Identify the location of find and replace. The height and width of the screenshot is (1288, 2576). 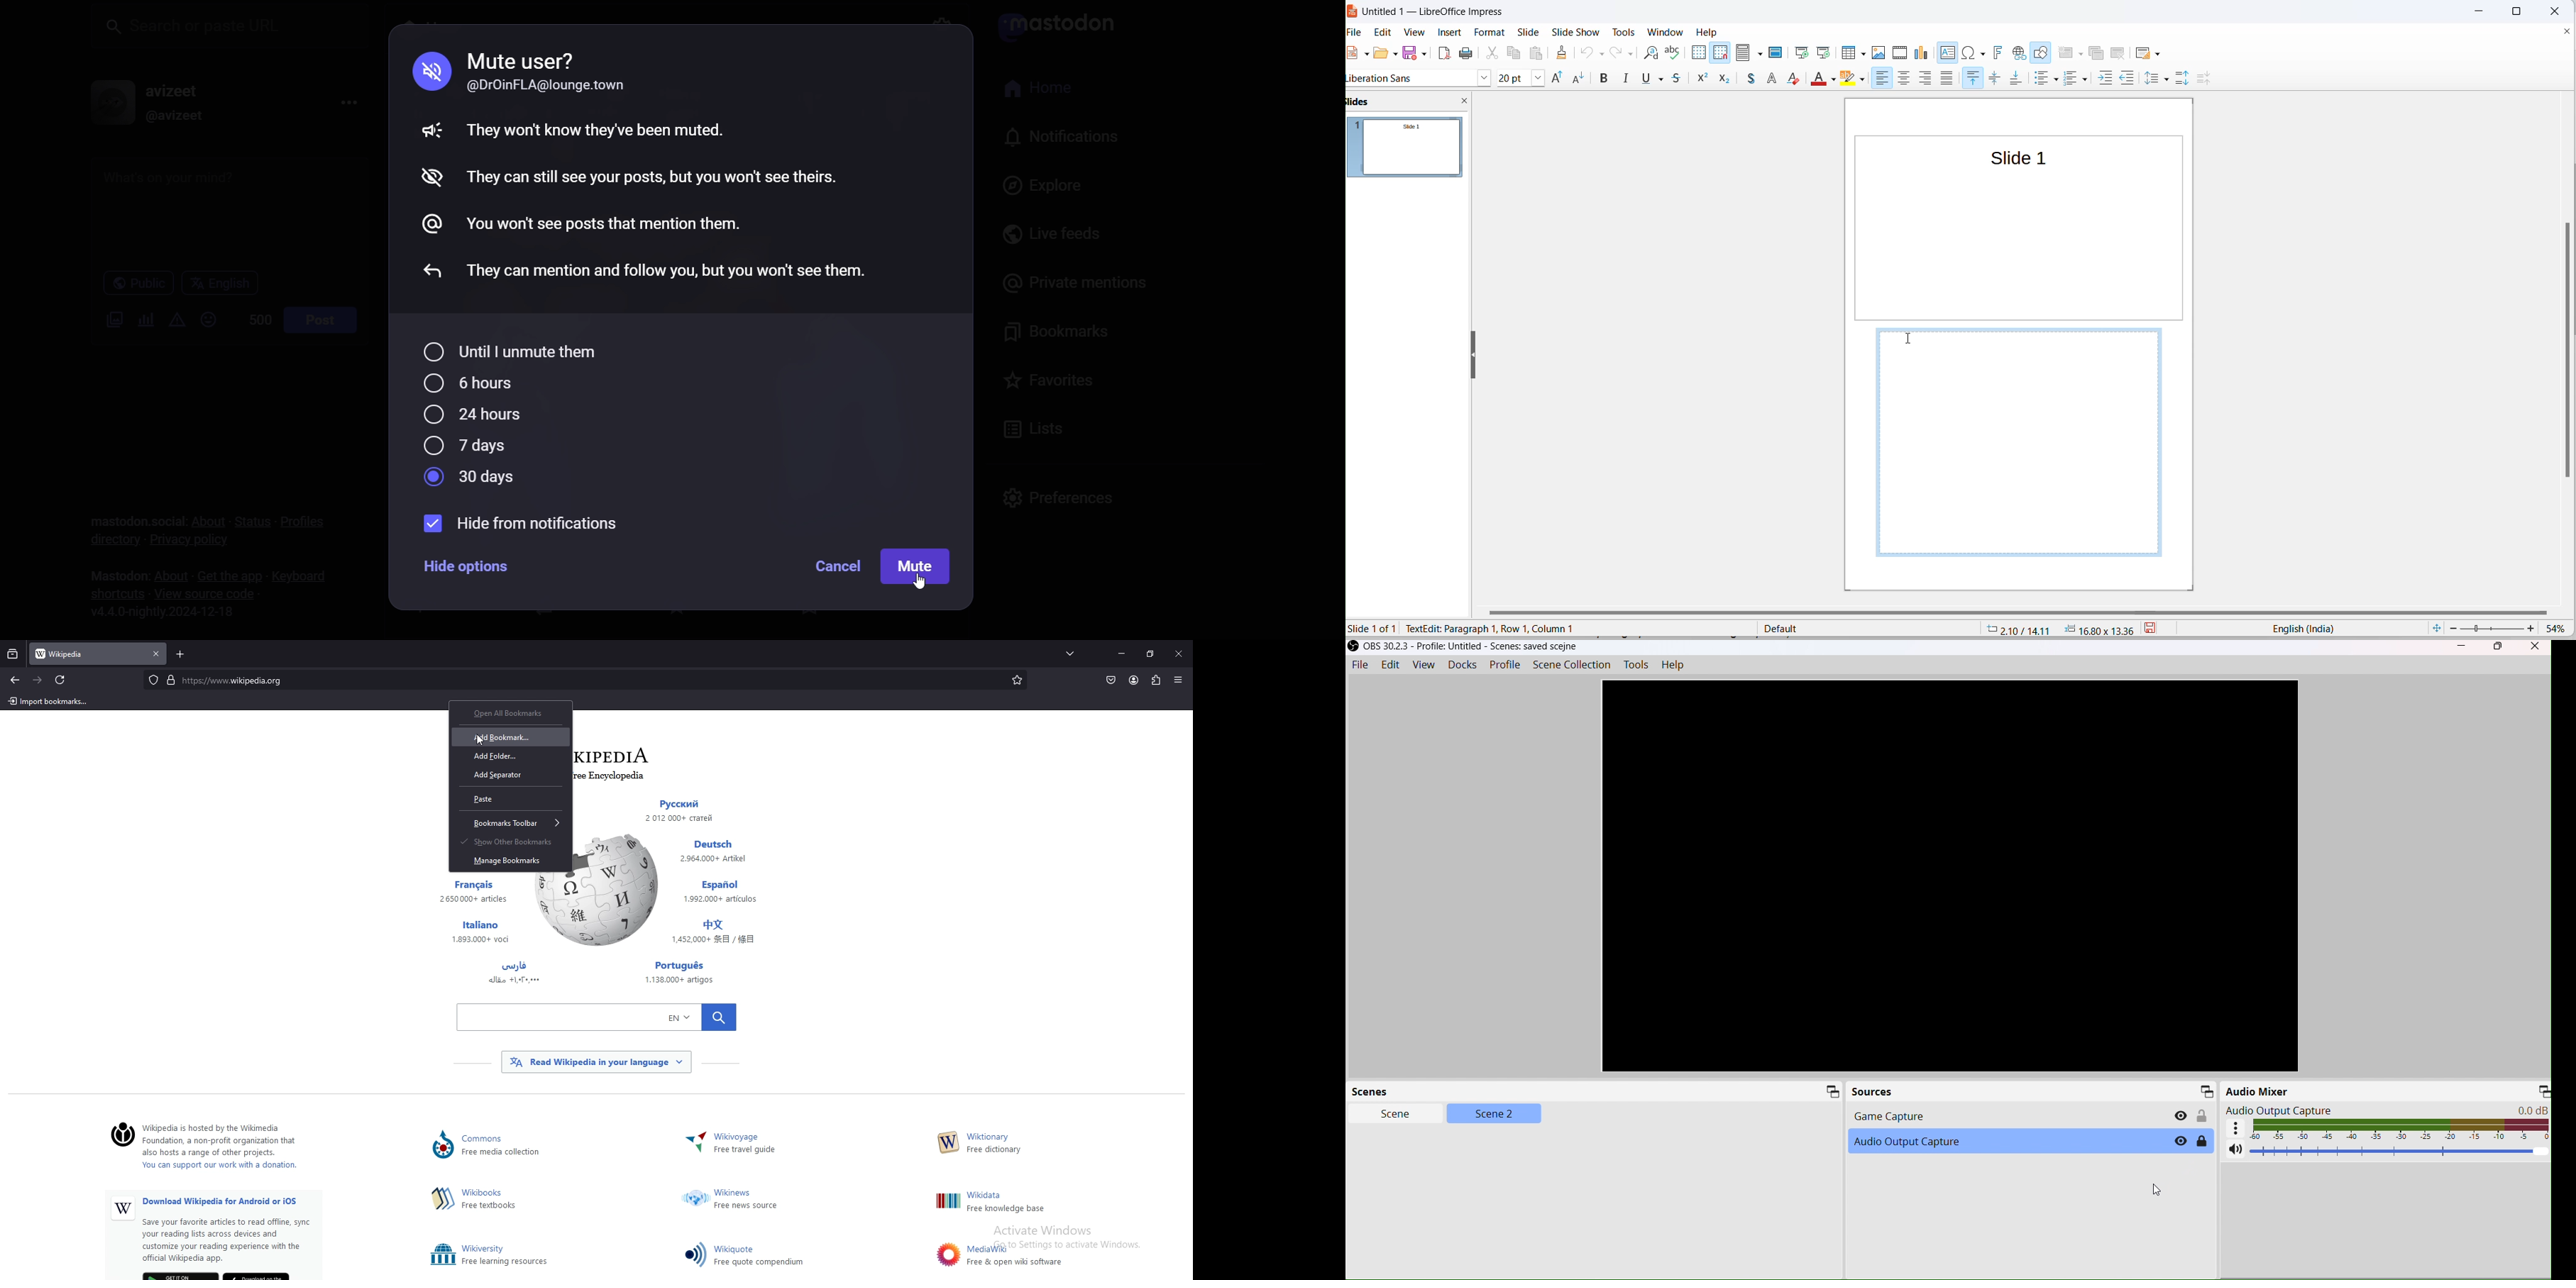
(1651, 53).